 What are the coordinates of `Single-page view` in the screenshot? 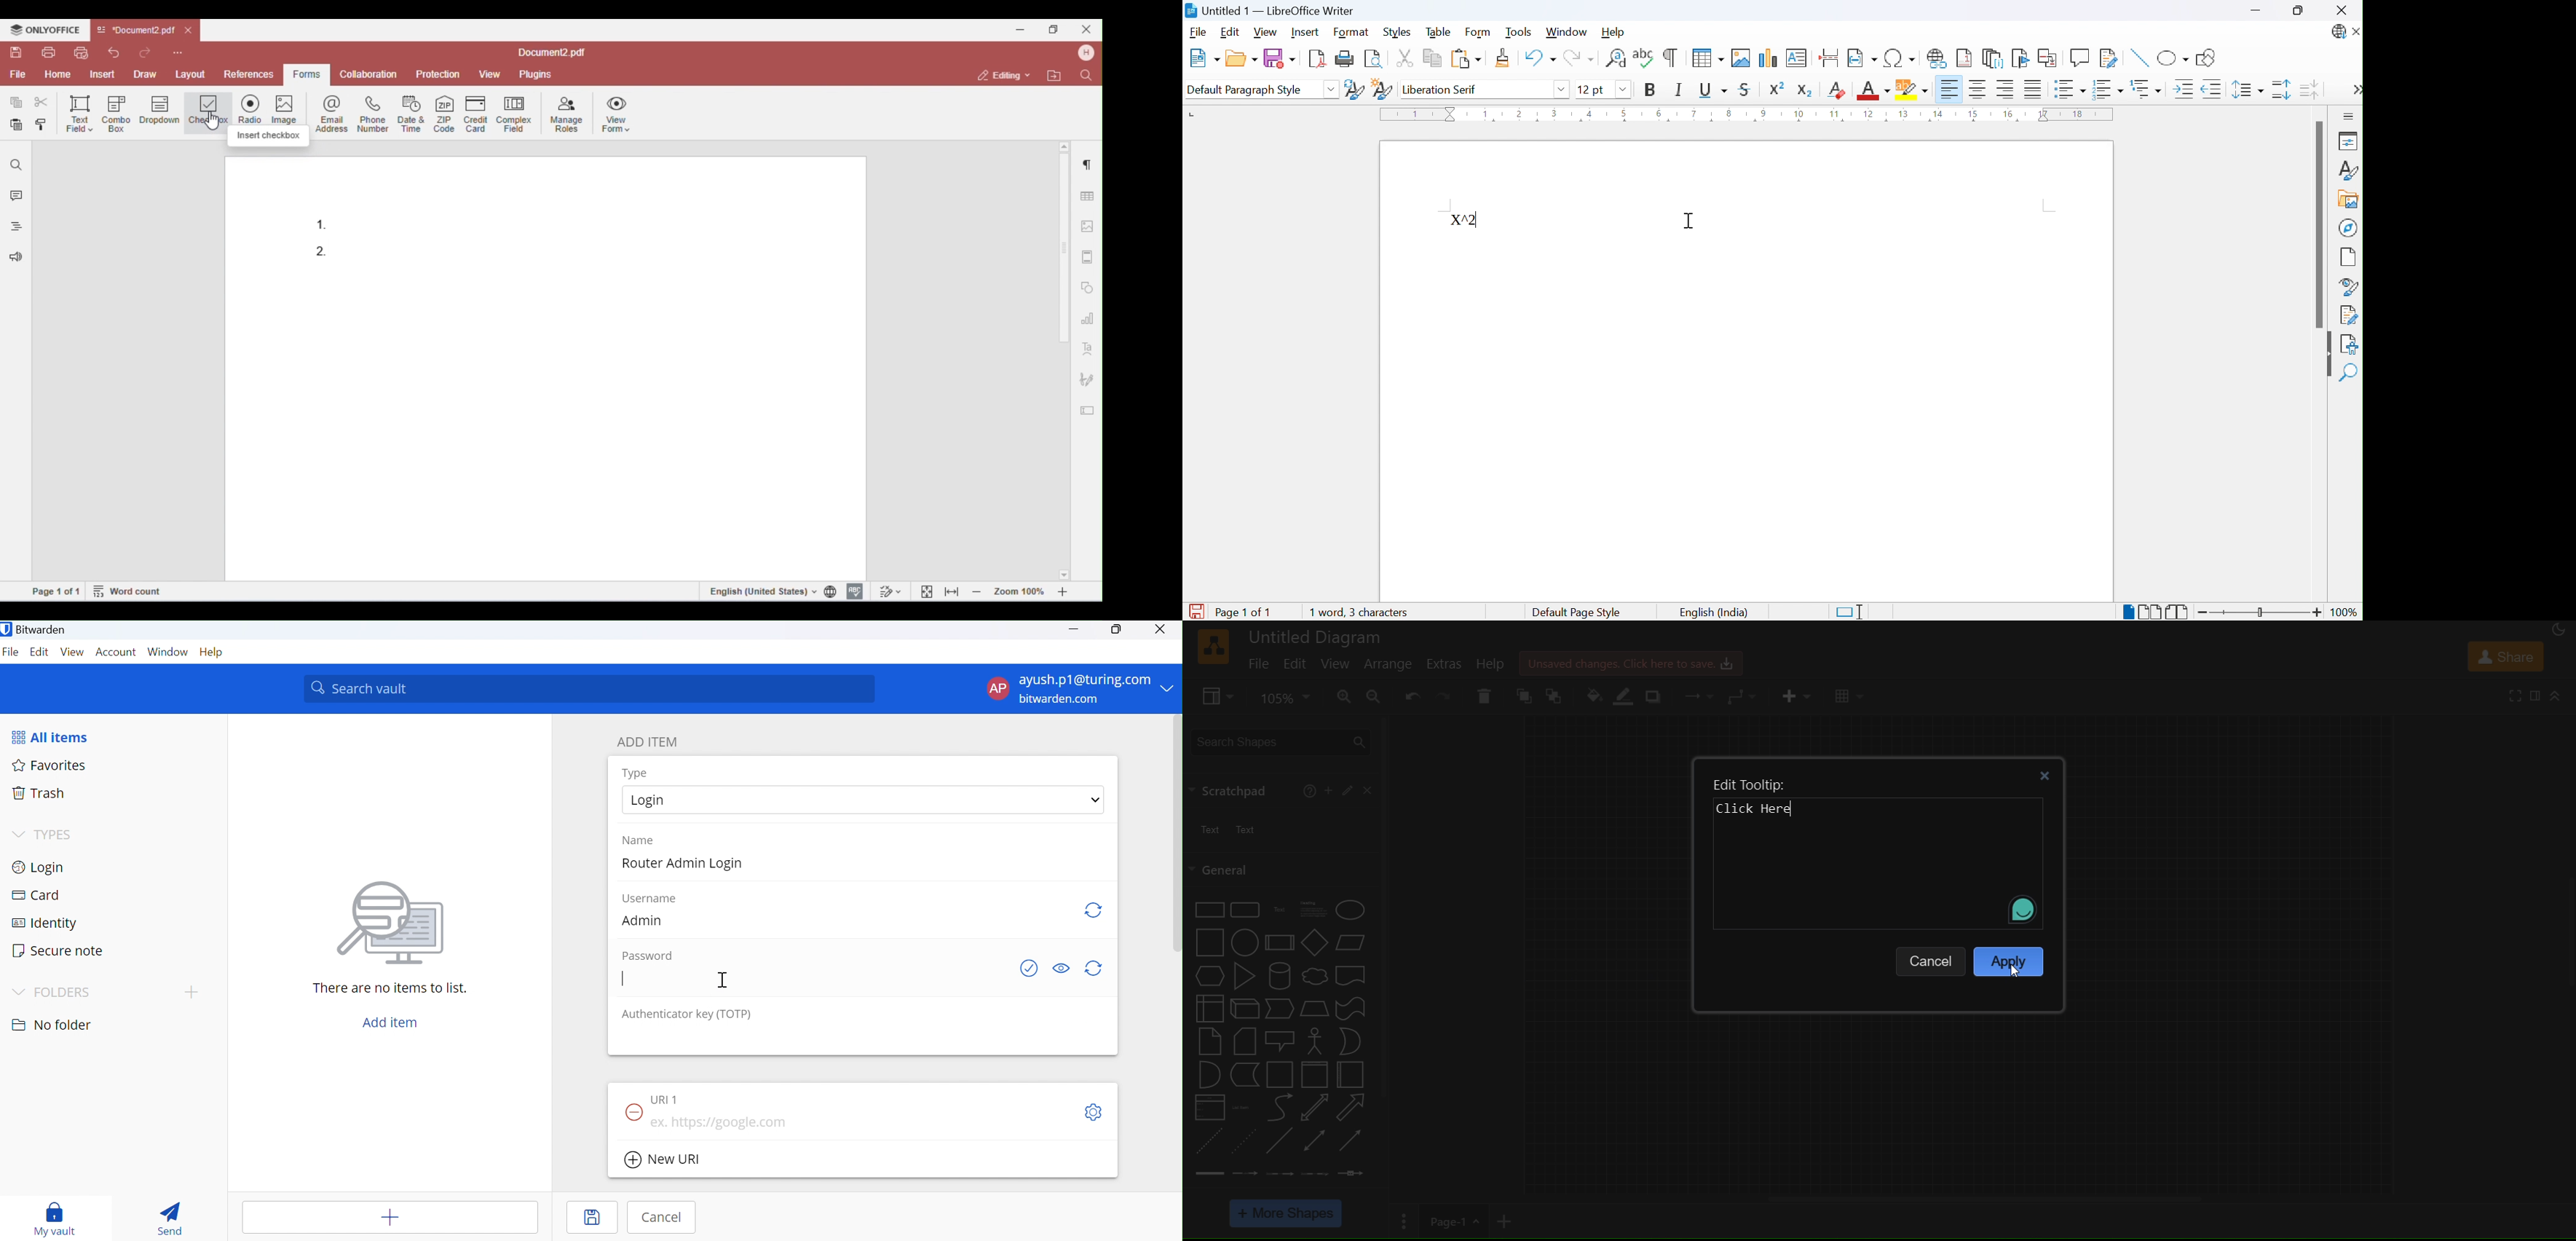 It's located at (2131, 613).